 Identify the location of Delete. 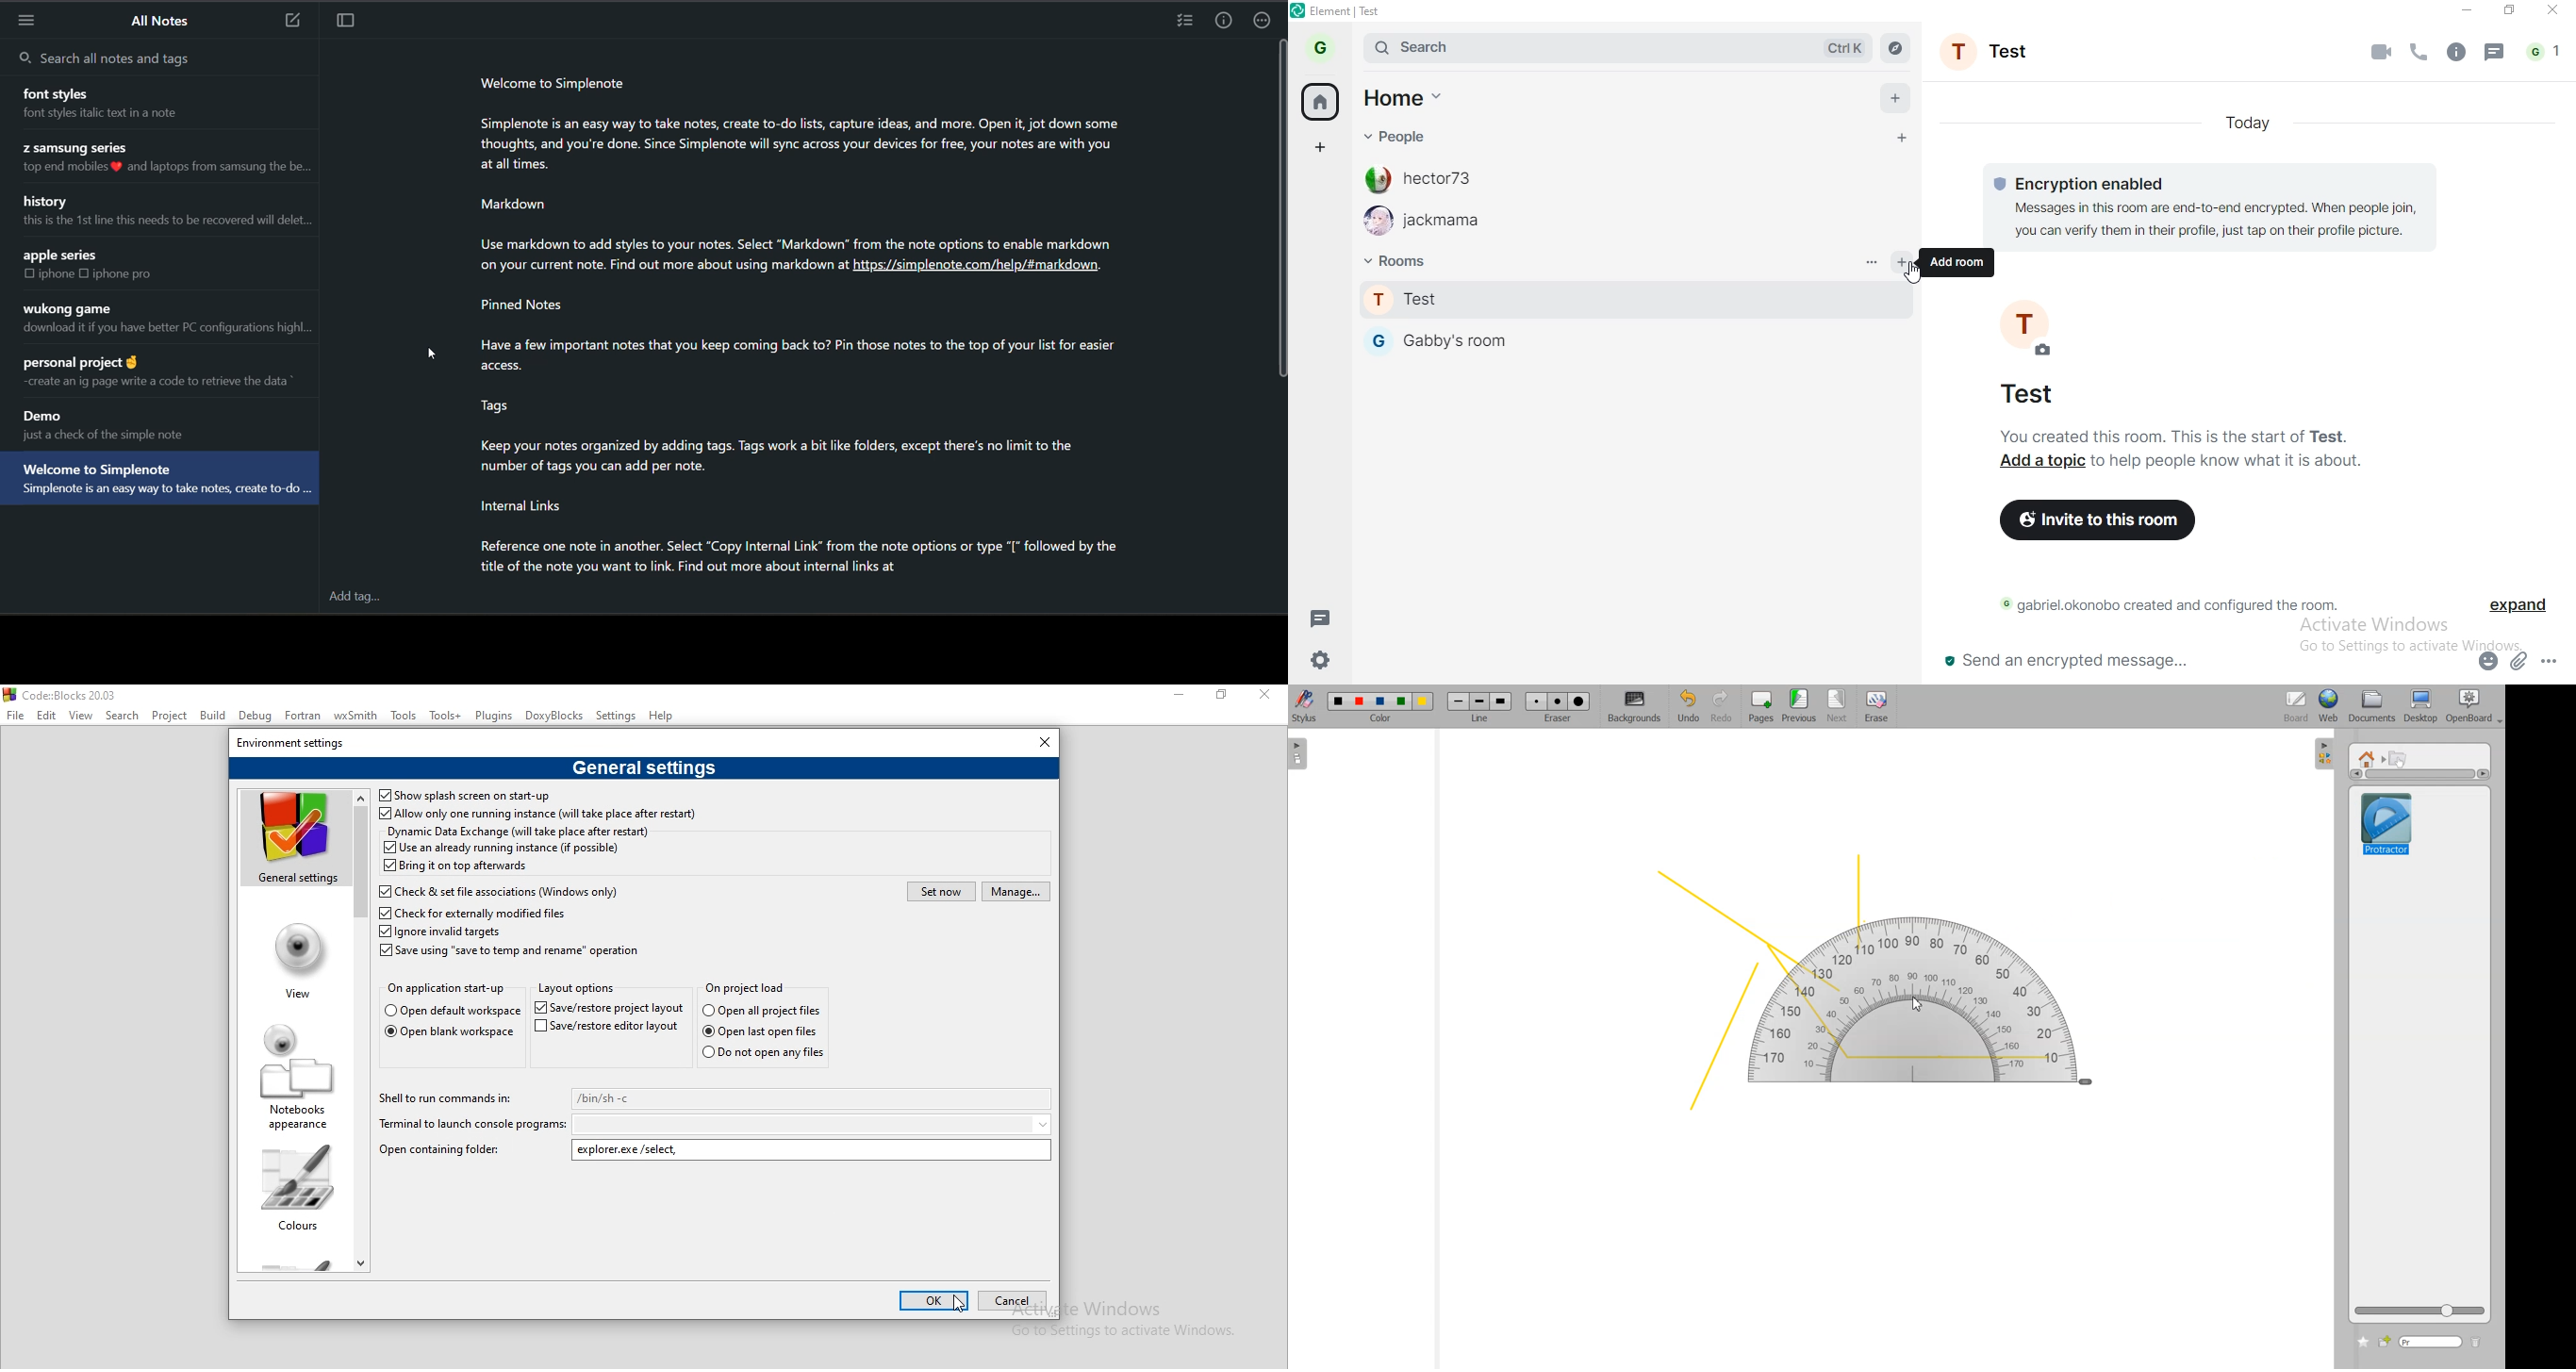
(2477, 1343).